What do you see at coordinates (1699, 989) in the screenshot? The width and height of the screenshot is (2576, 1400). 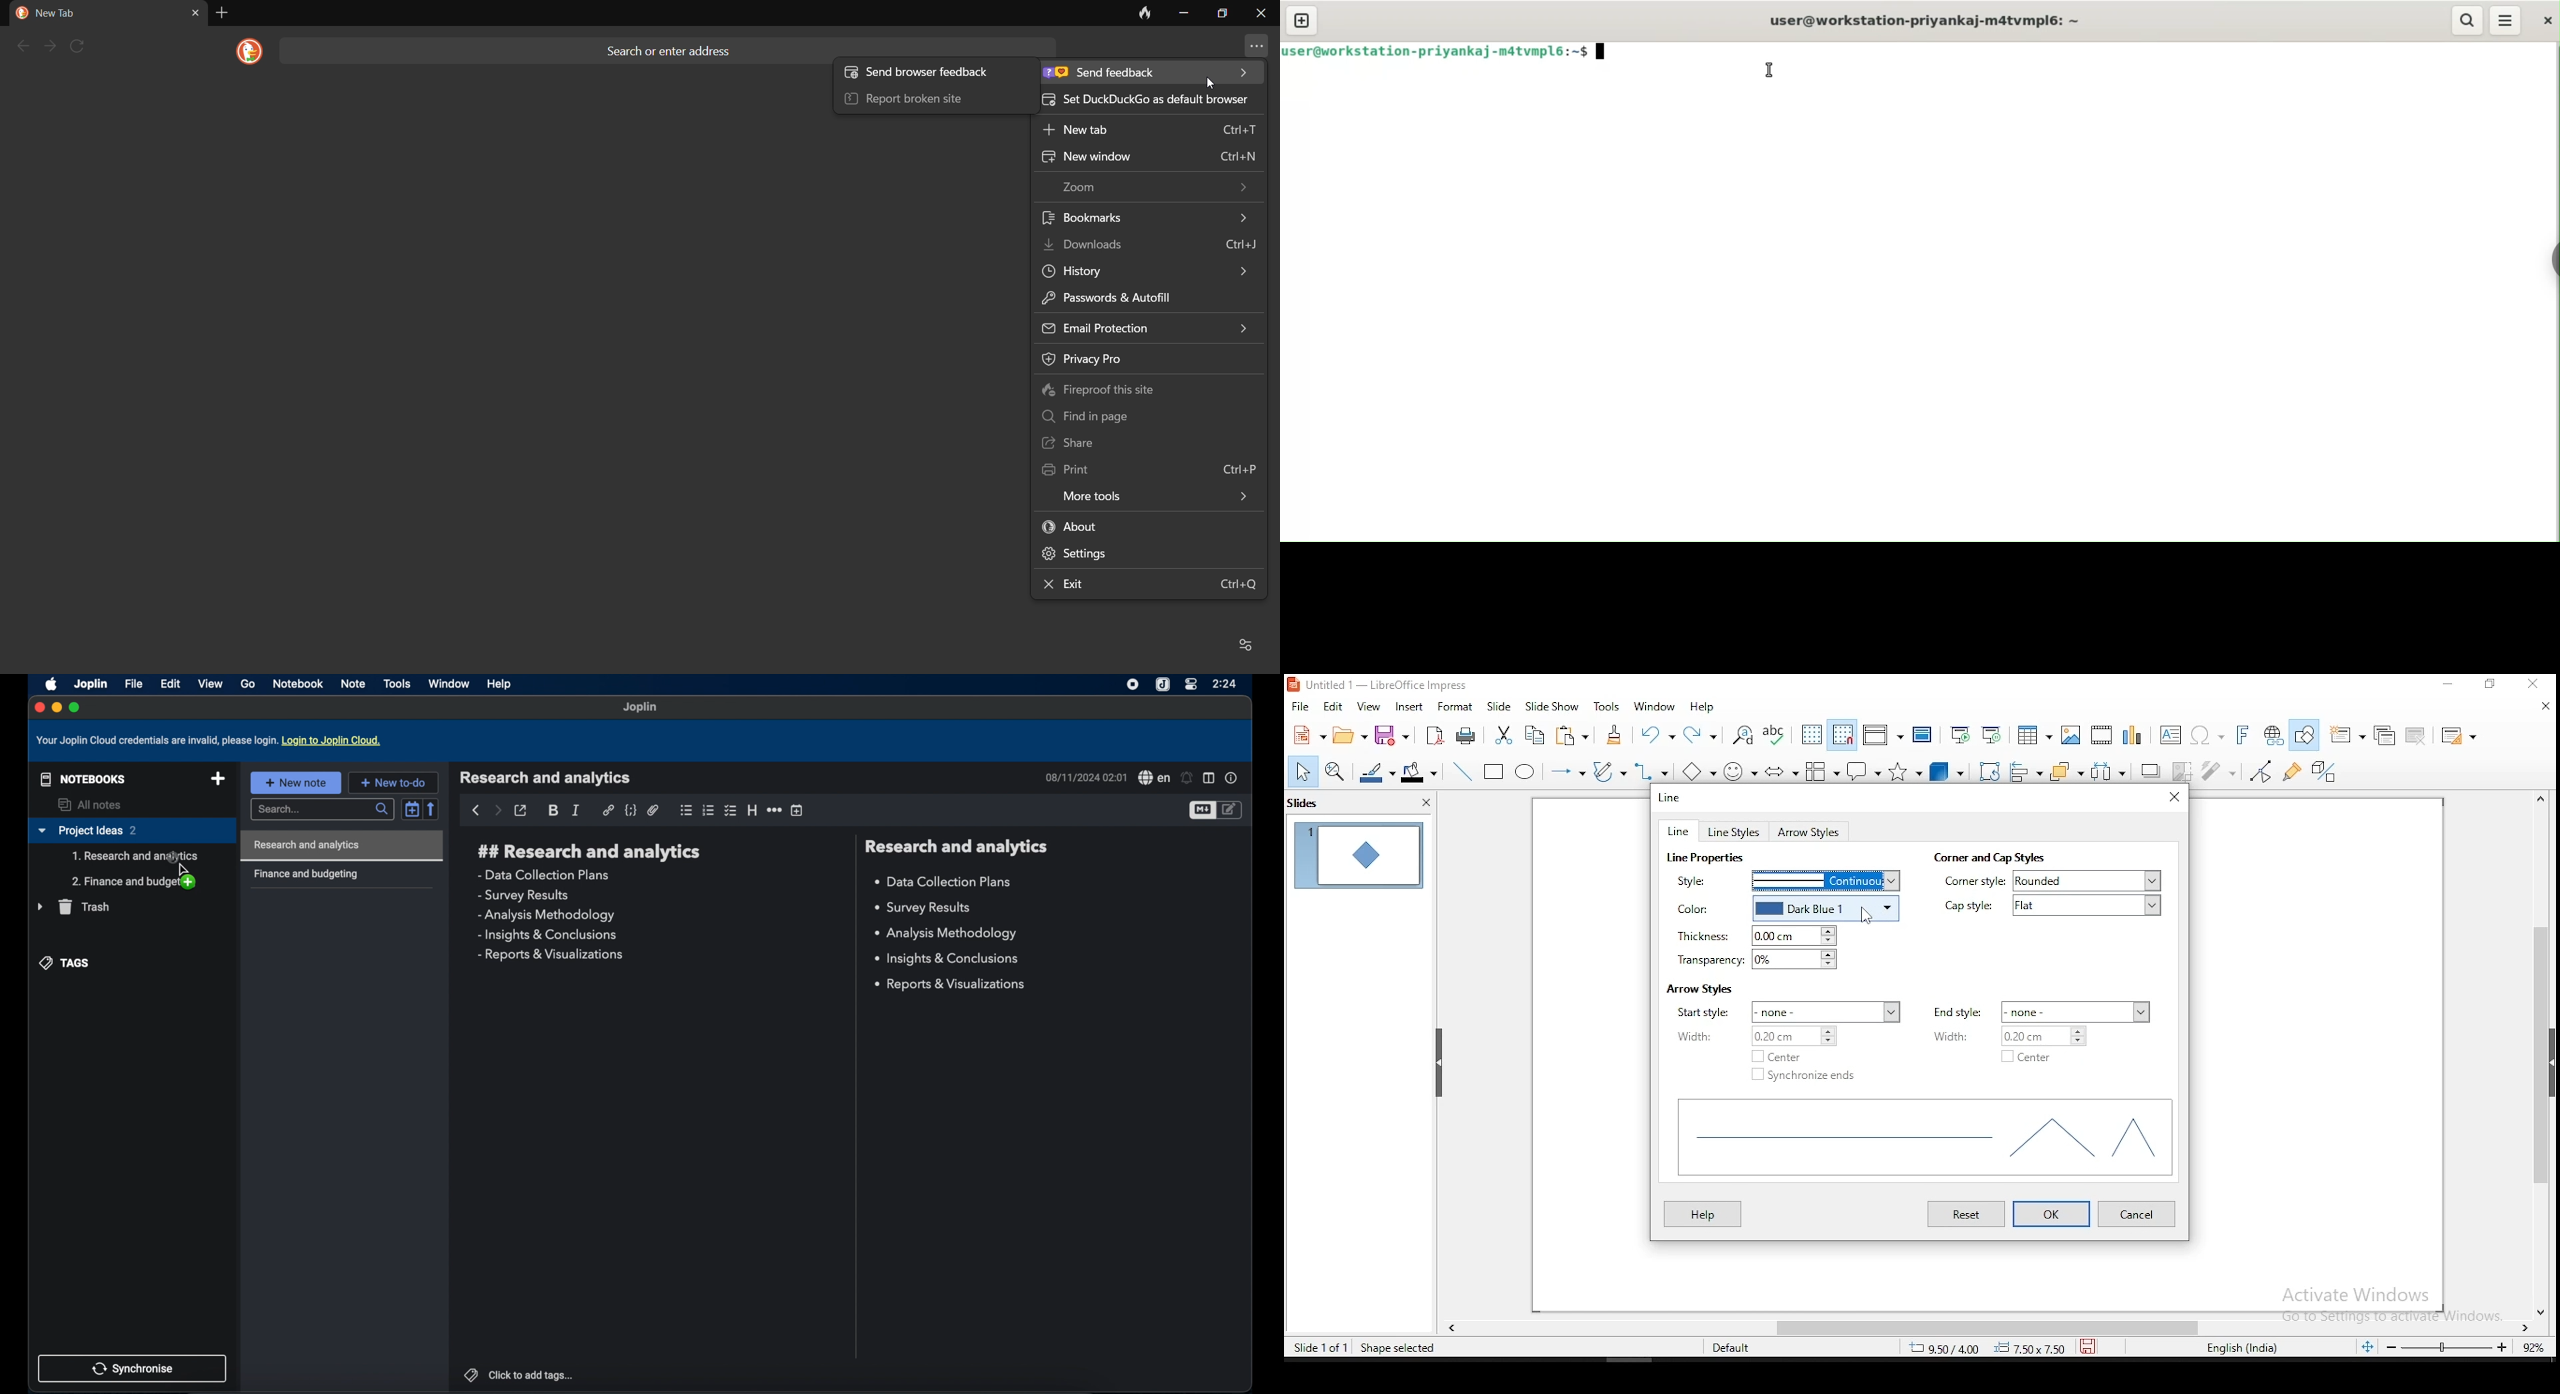 I see `arrow styles` at bounding box center [1699, 989].